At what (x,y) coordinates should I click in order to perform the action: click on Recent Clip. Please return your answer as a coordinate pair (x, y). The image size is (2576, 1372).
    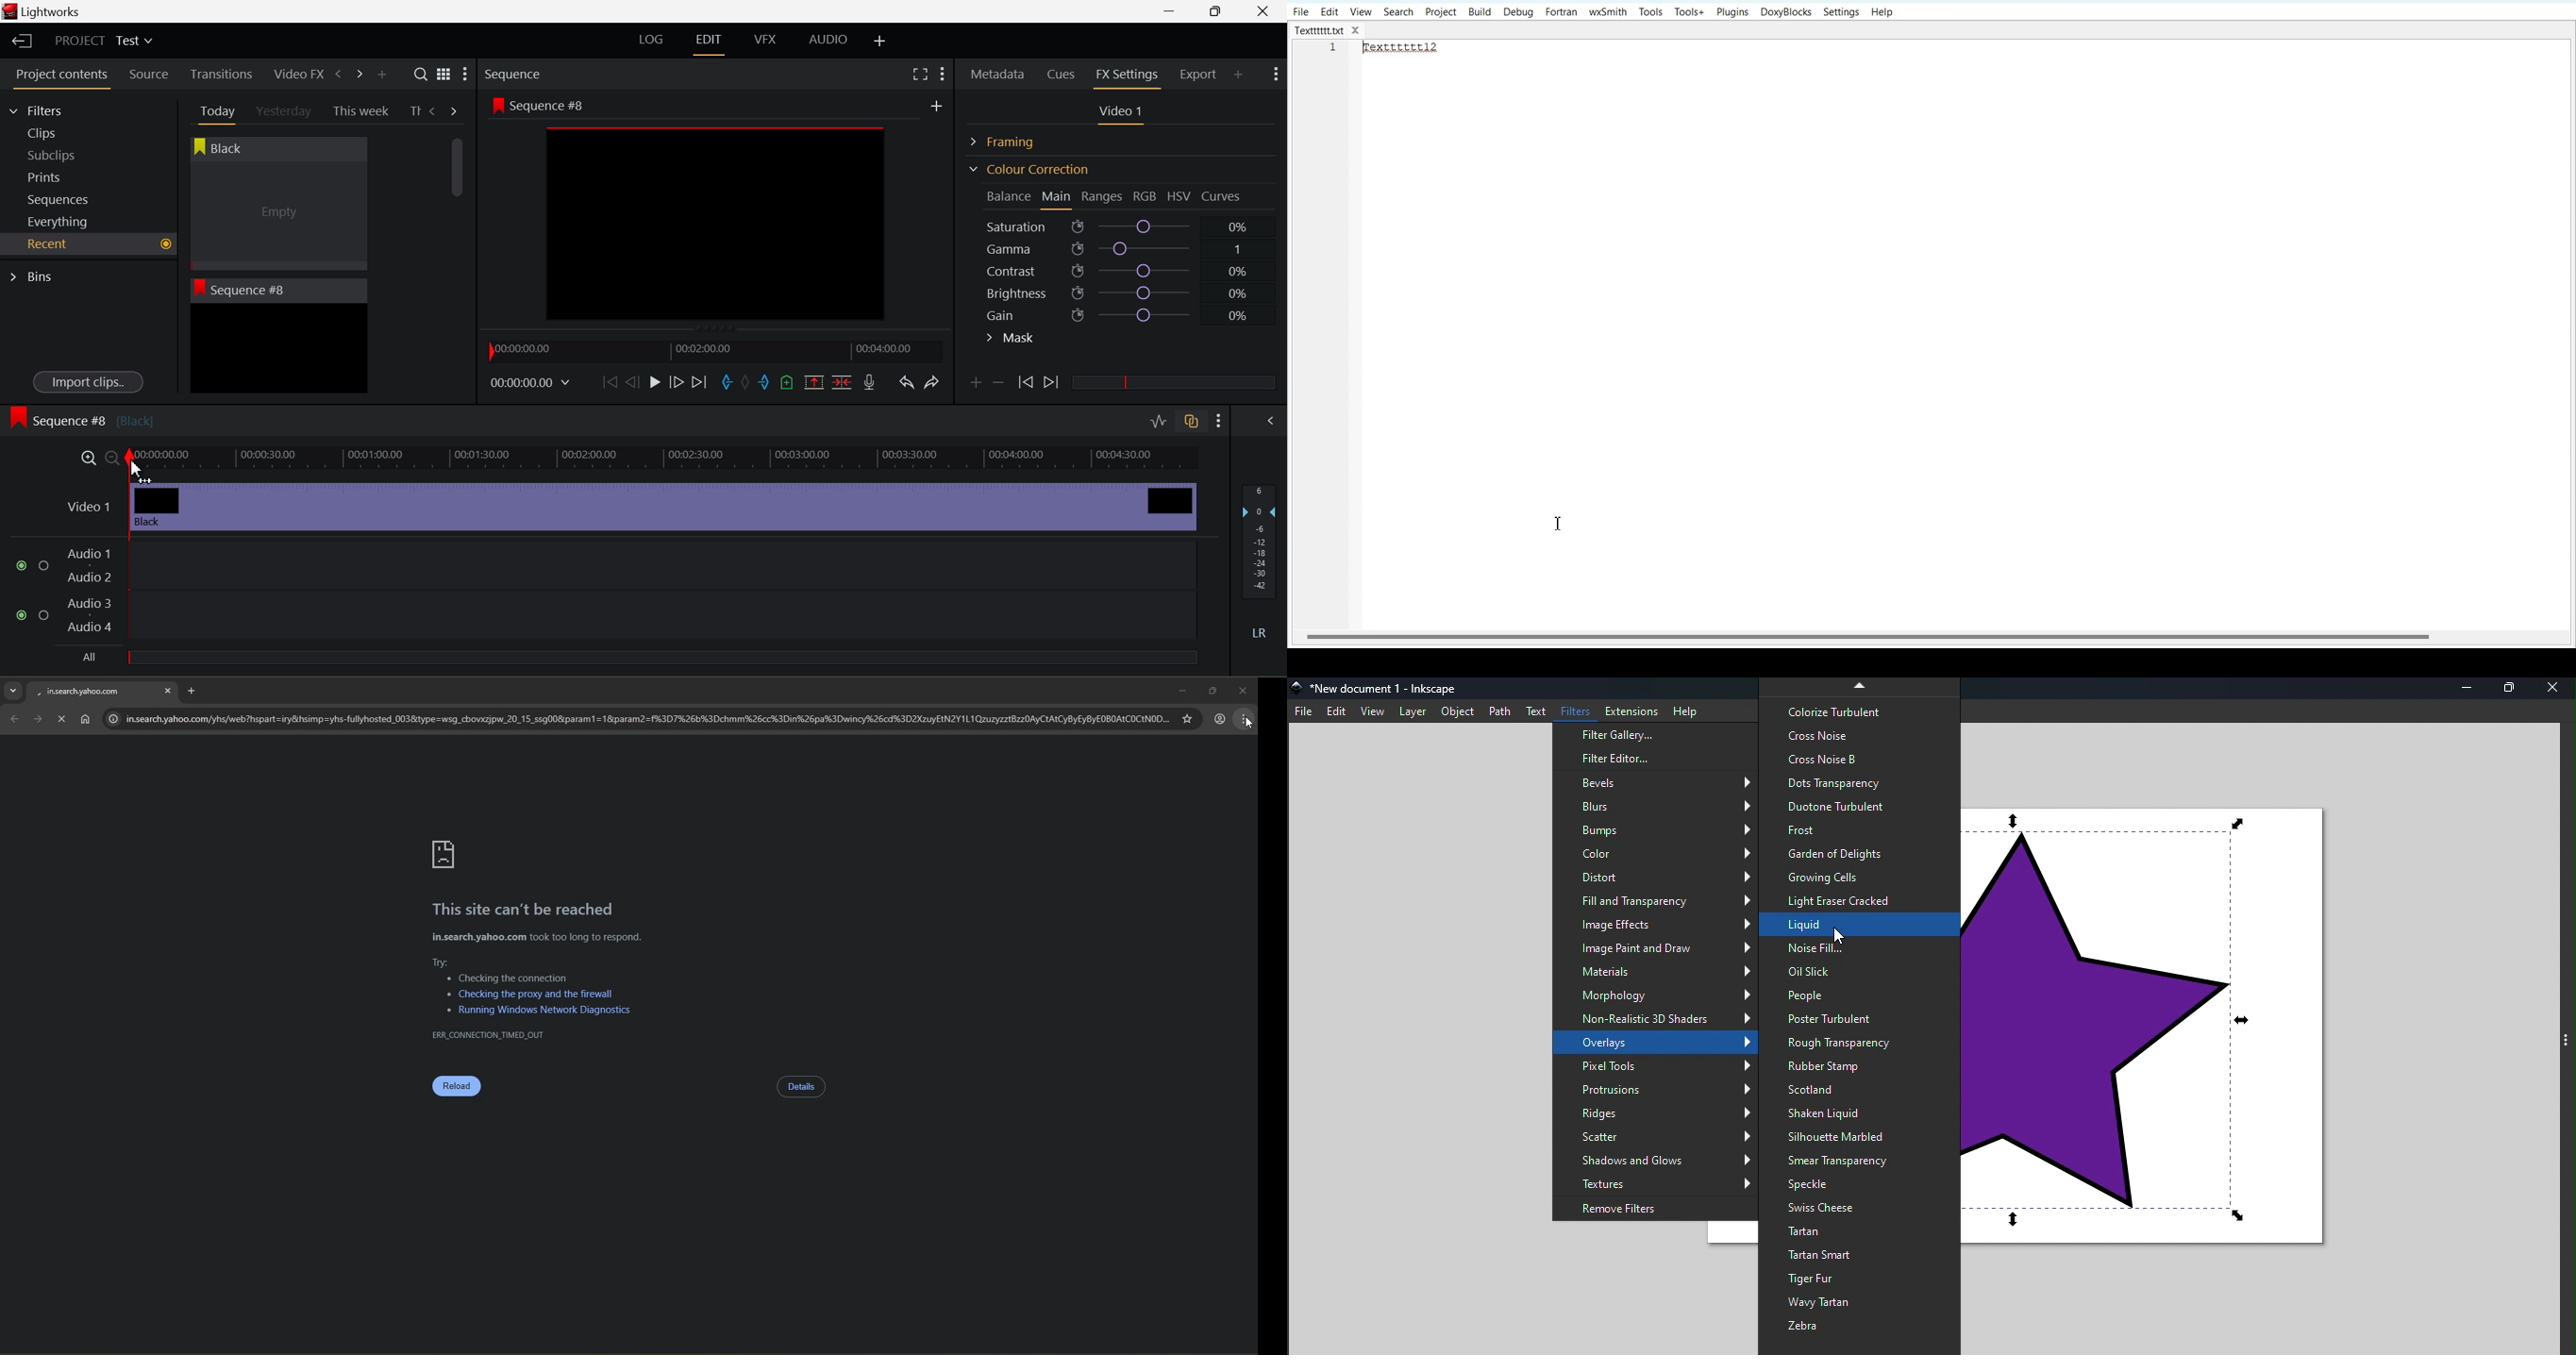
    Looking at the image, I should click on (278, 351).